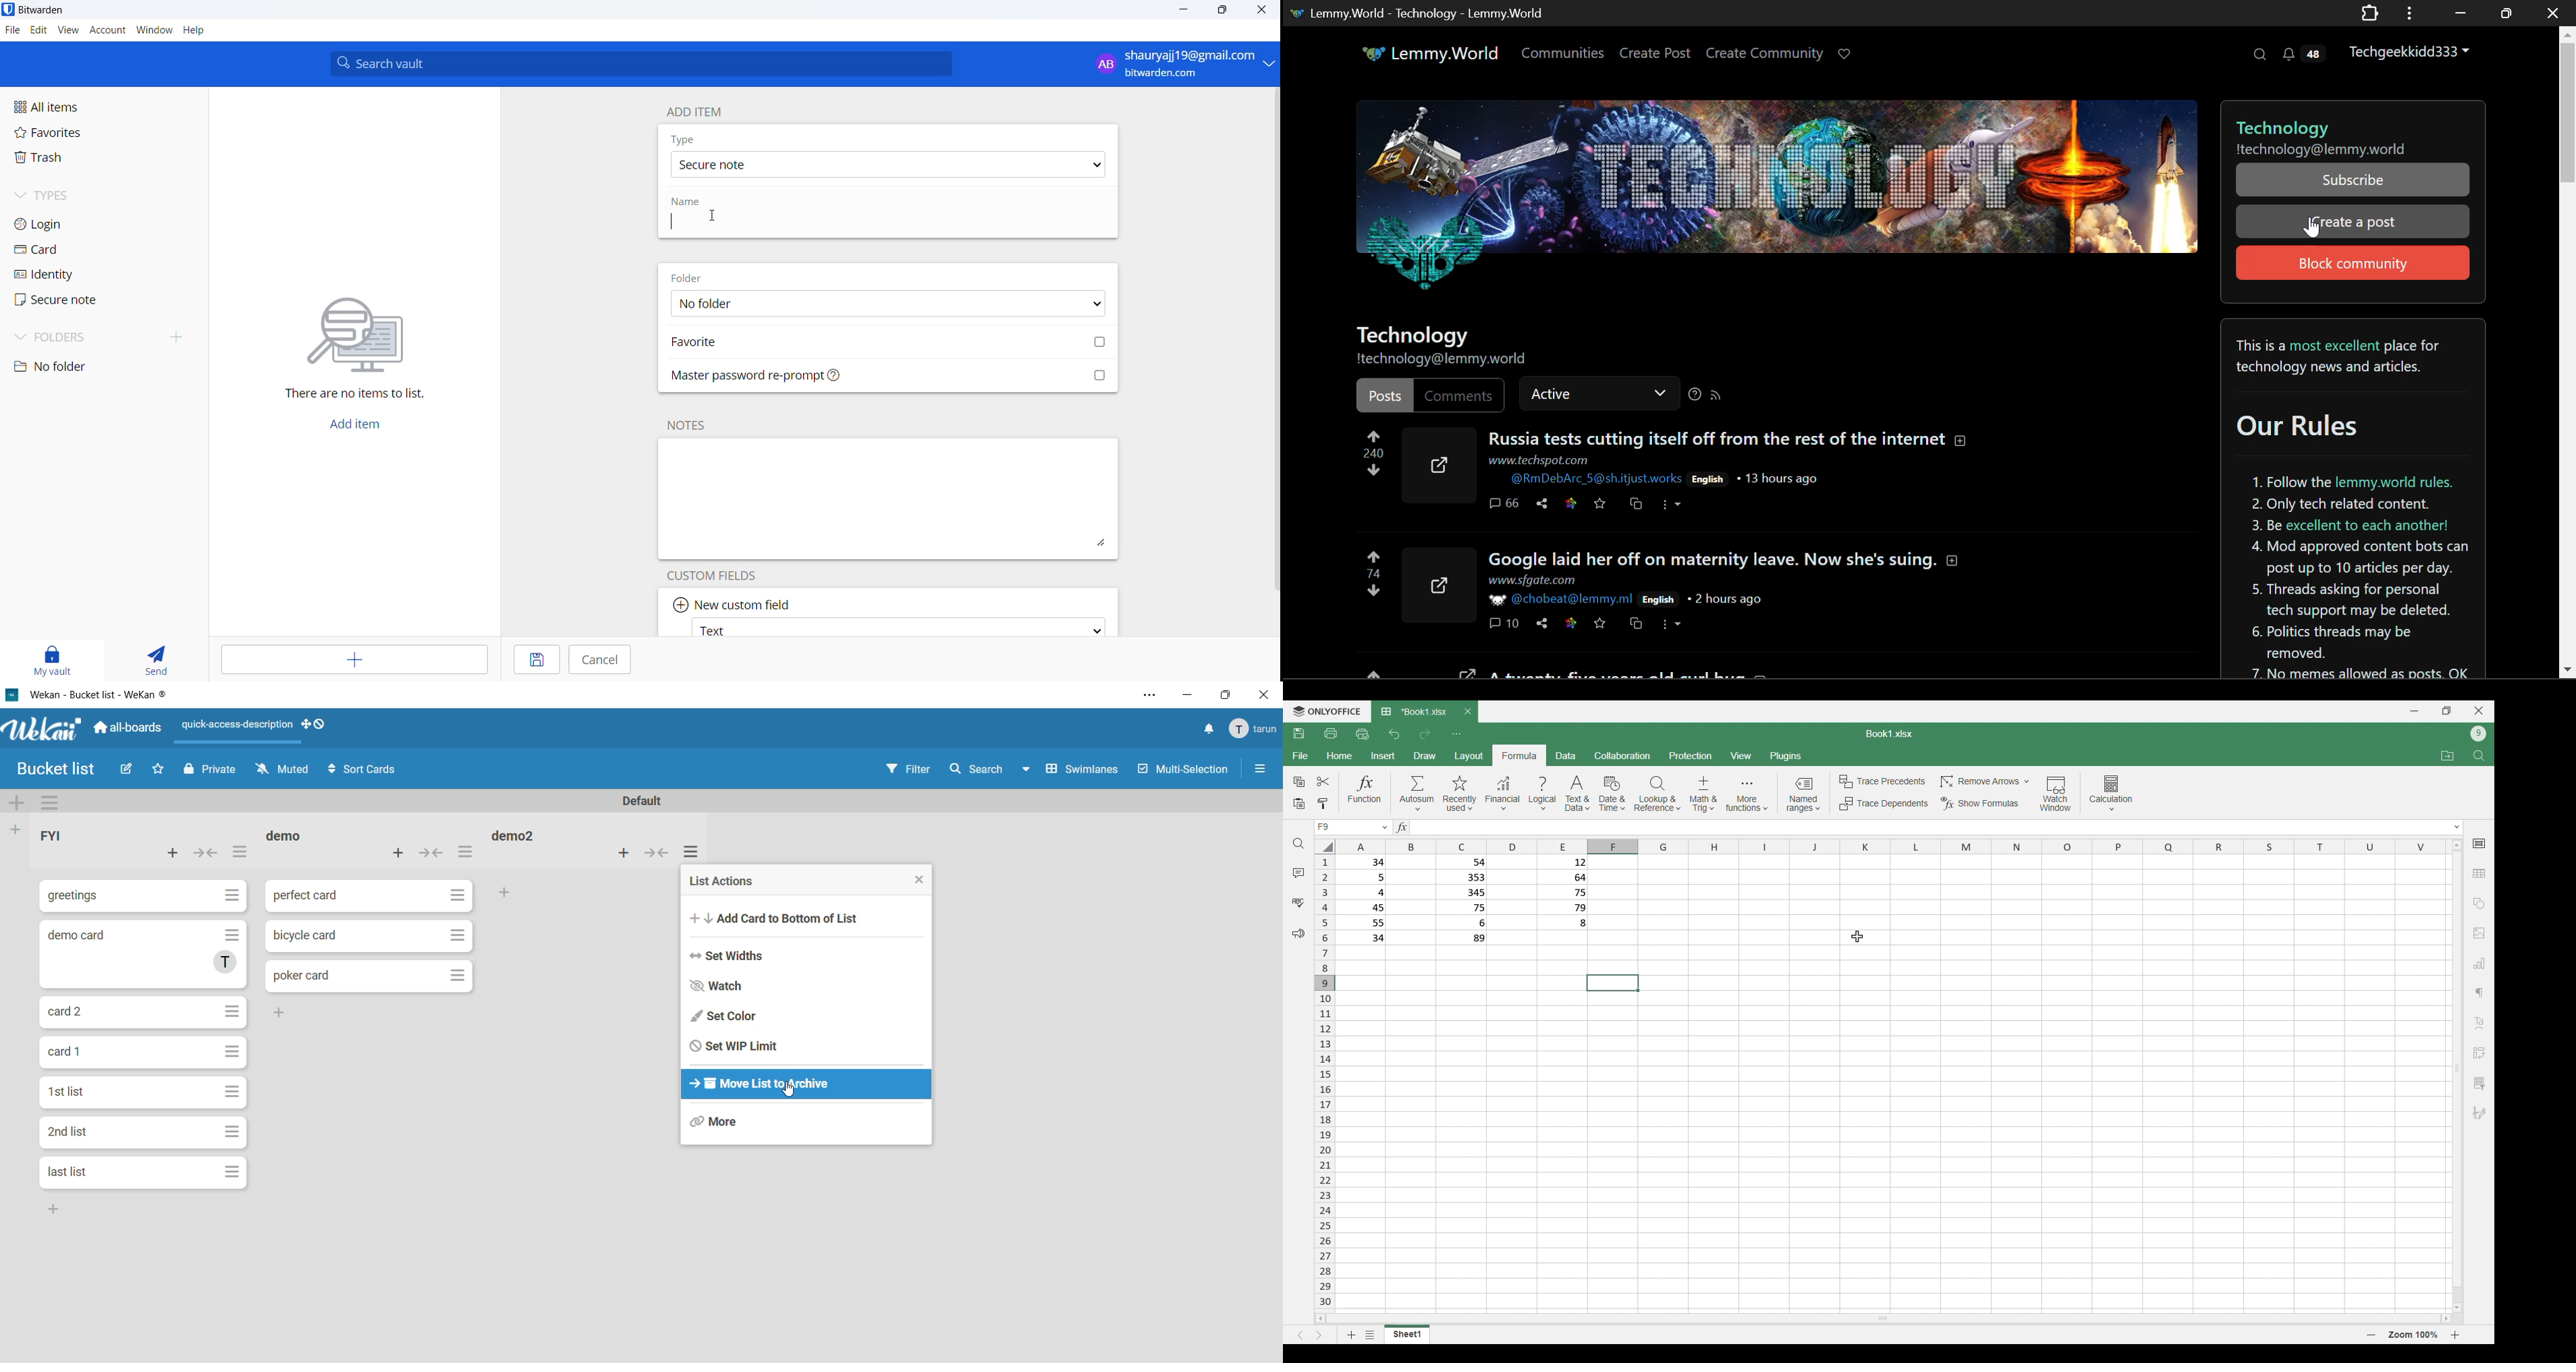 This screenshot has width=2576, height=1372. I want to click on menu, so click(1254, 729).